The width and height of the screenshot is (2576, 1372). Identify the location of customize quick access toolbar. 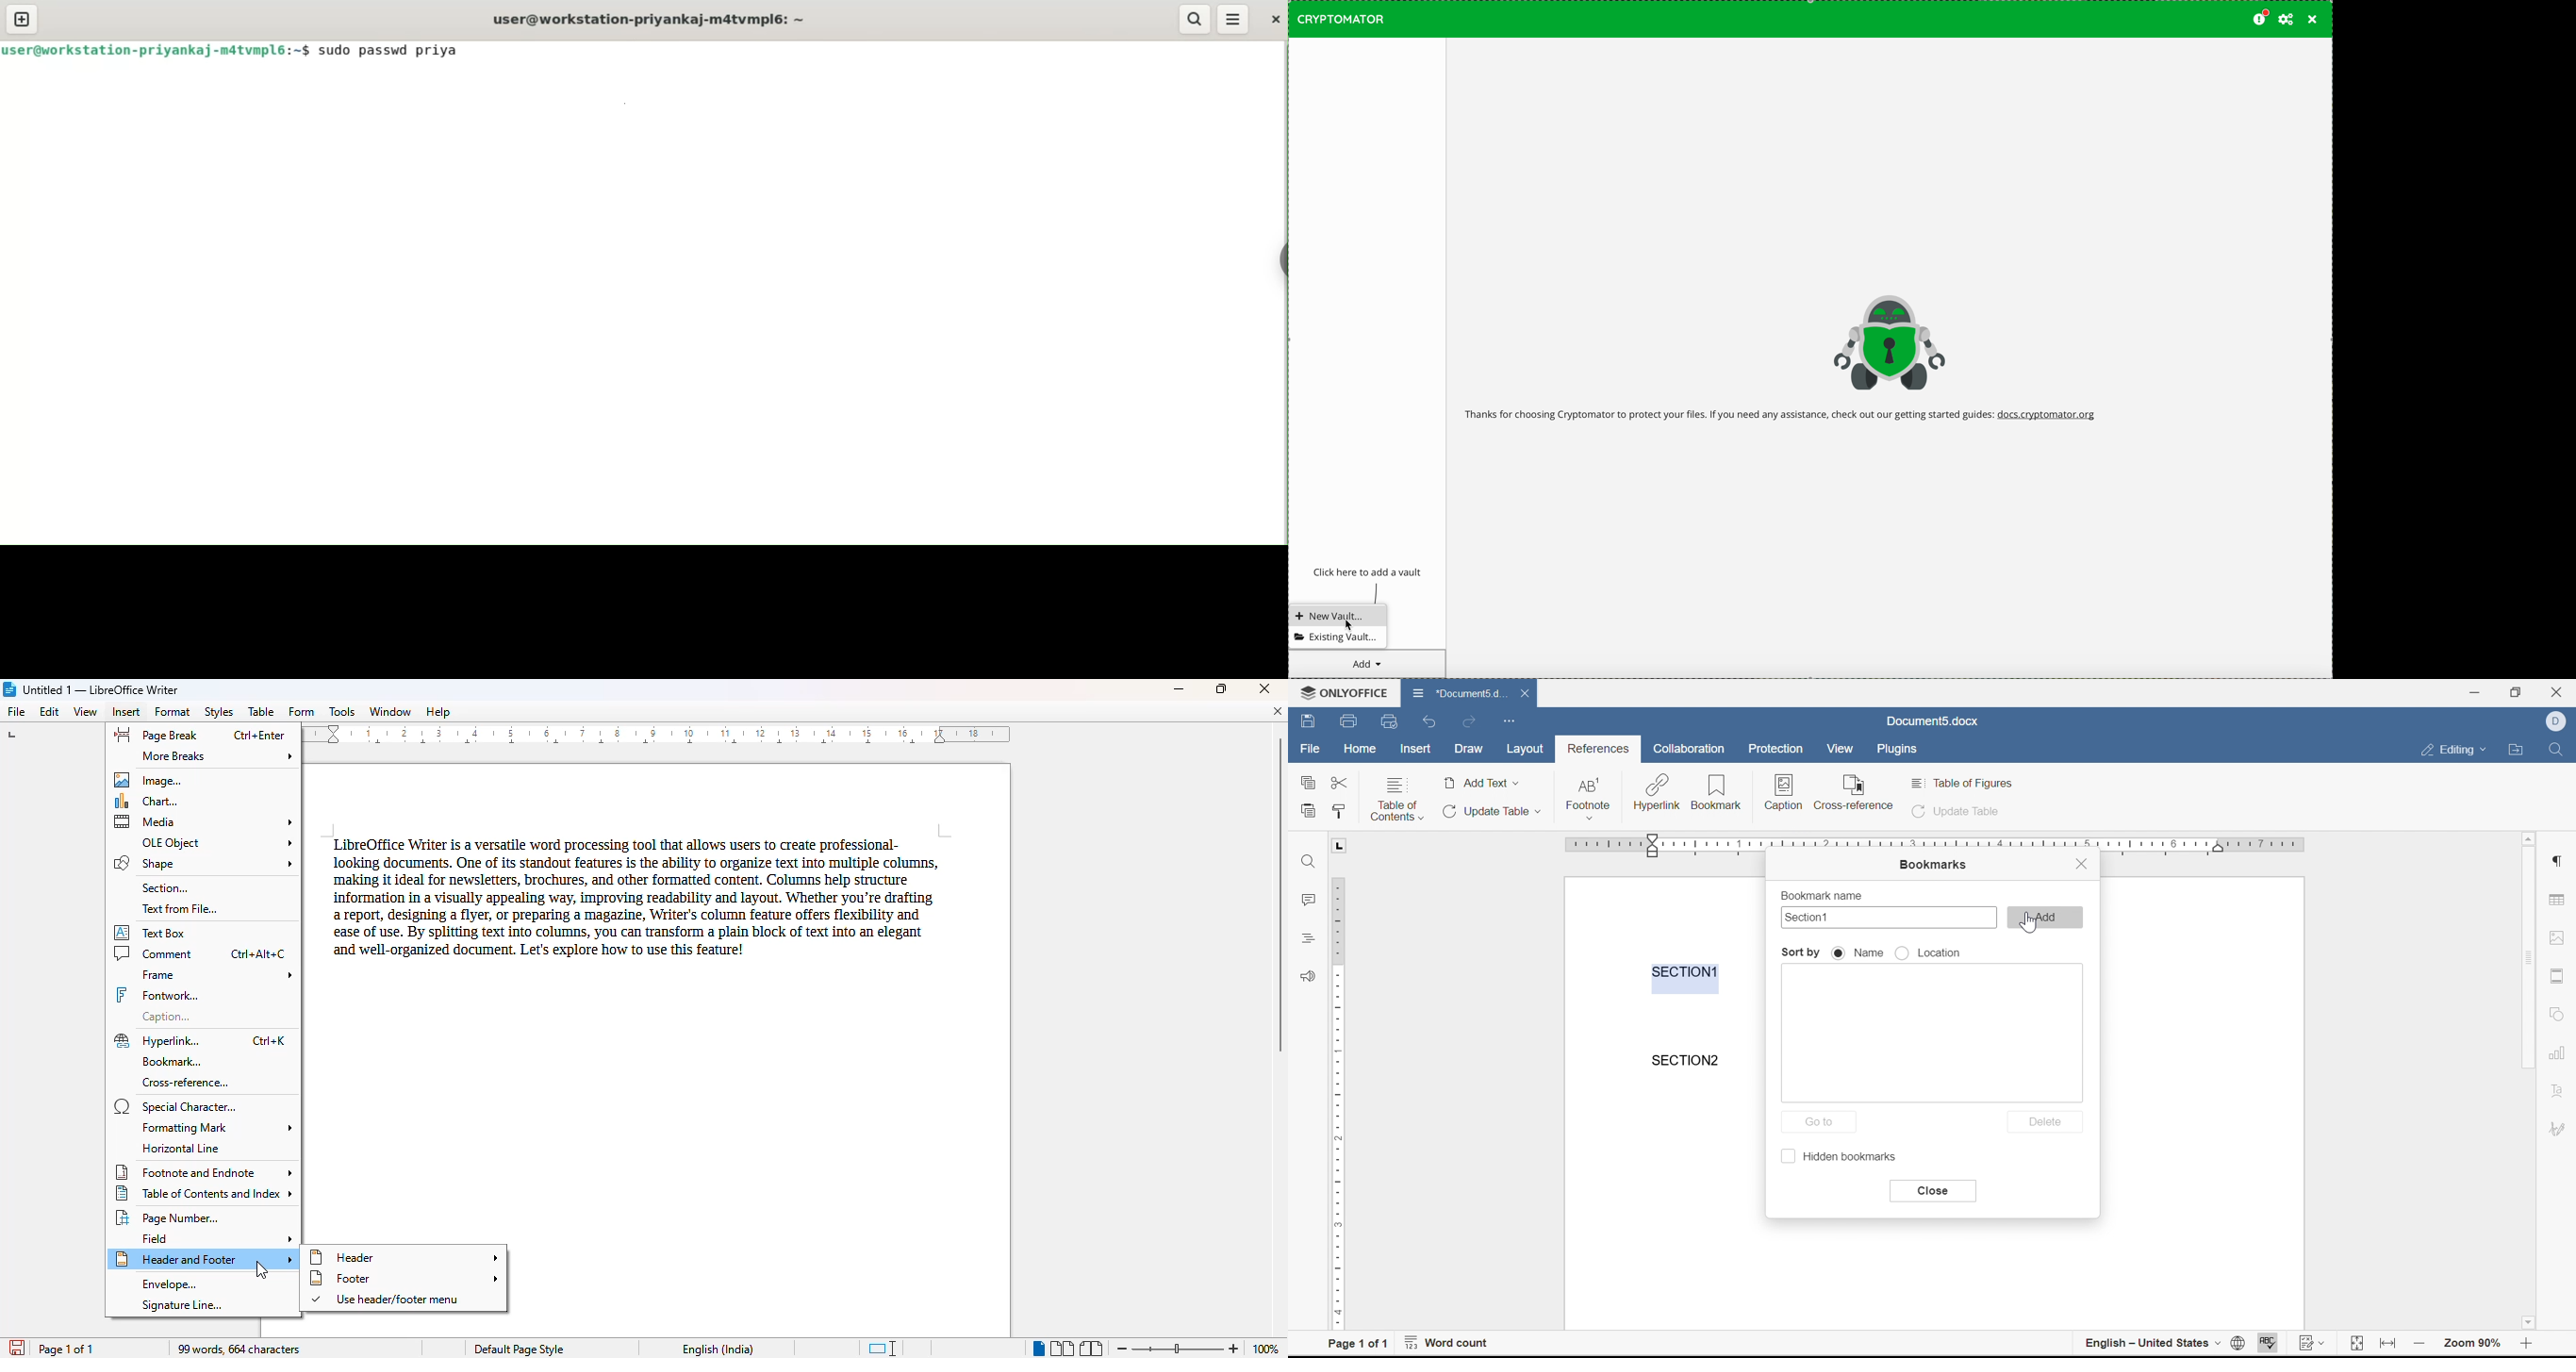
(1510, 720).